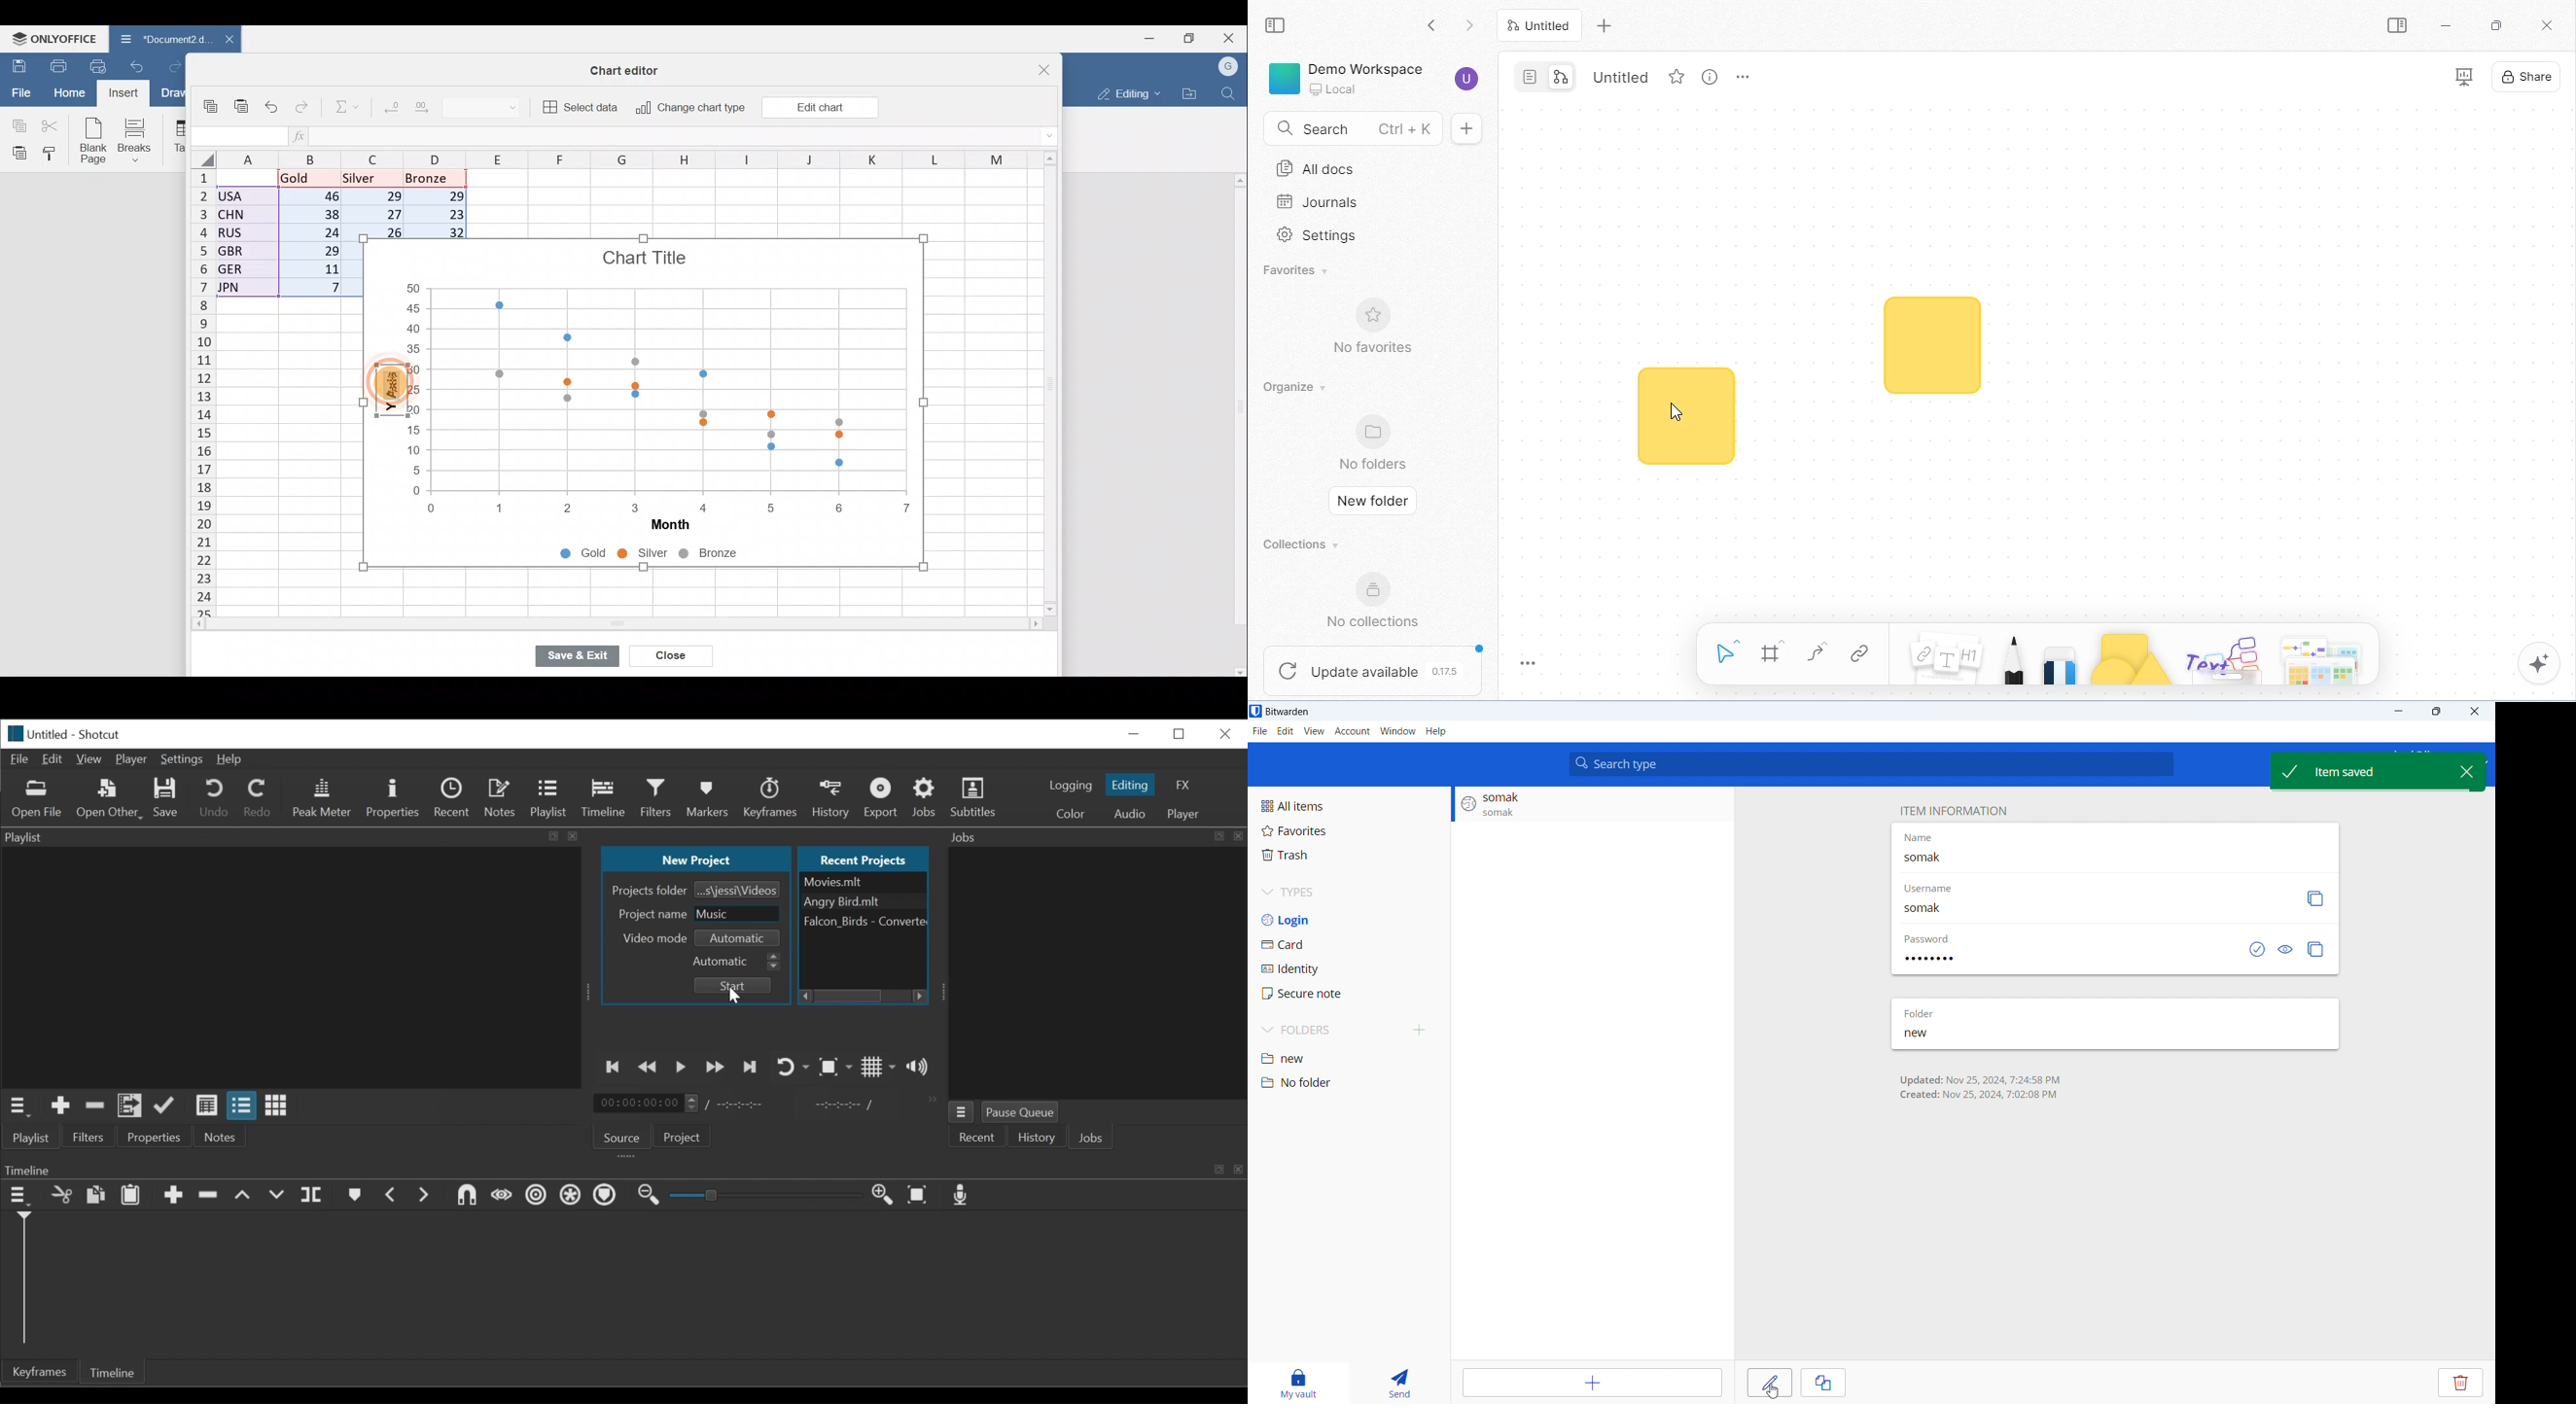  I want to click on Playlist, so click(30, 1137).